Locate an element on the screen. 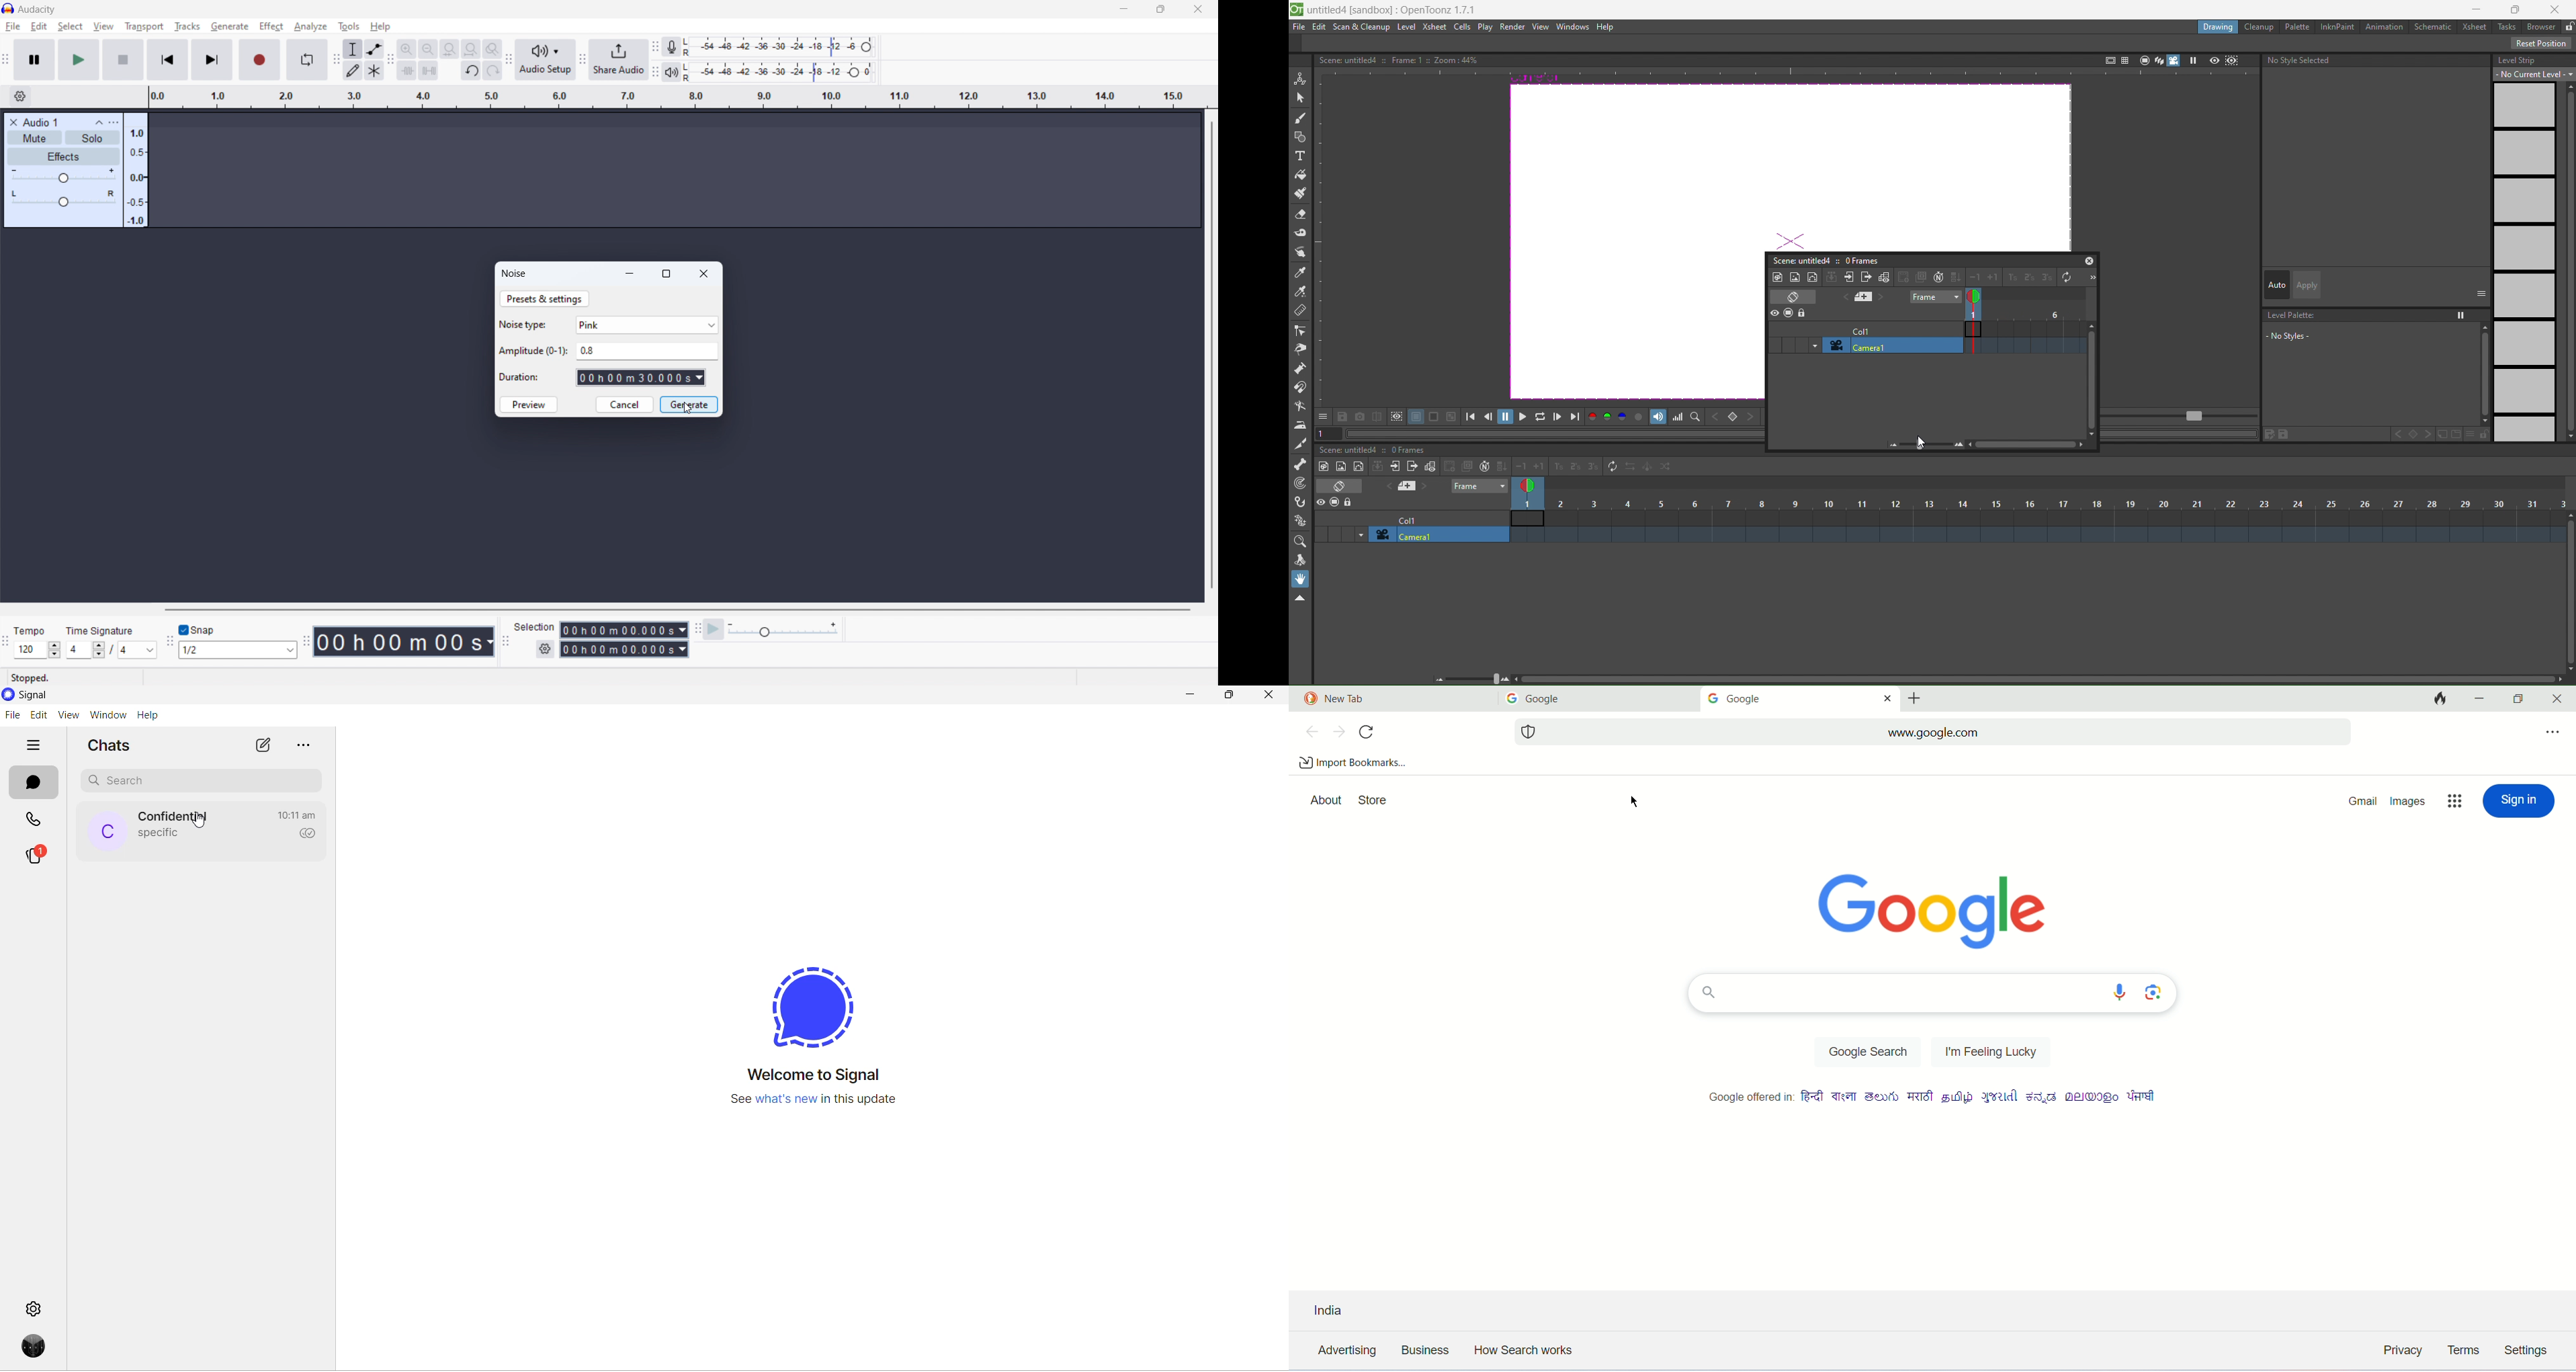  frame is located at coordinates (1934, 297).